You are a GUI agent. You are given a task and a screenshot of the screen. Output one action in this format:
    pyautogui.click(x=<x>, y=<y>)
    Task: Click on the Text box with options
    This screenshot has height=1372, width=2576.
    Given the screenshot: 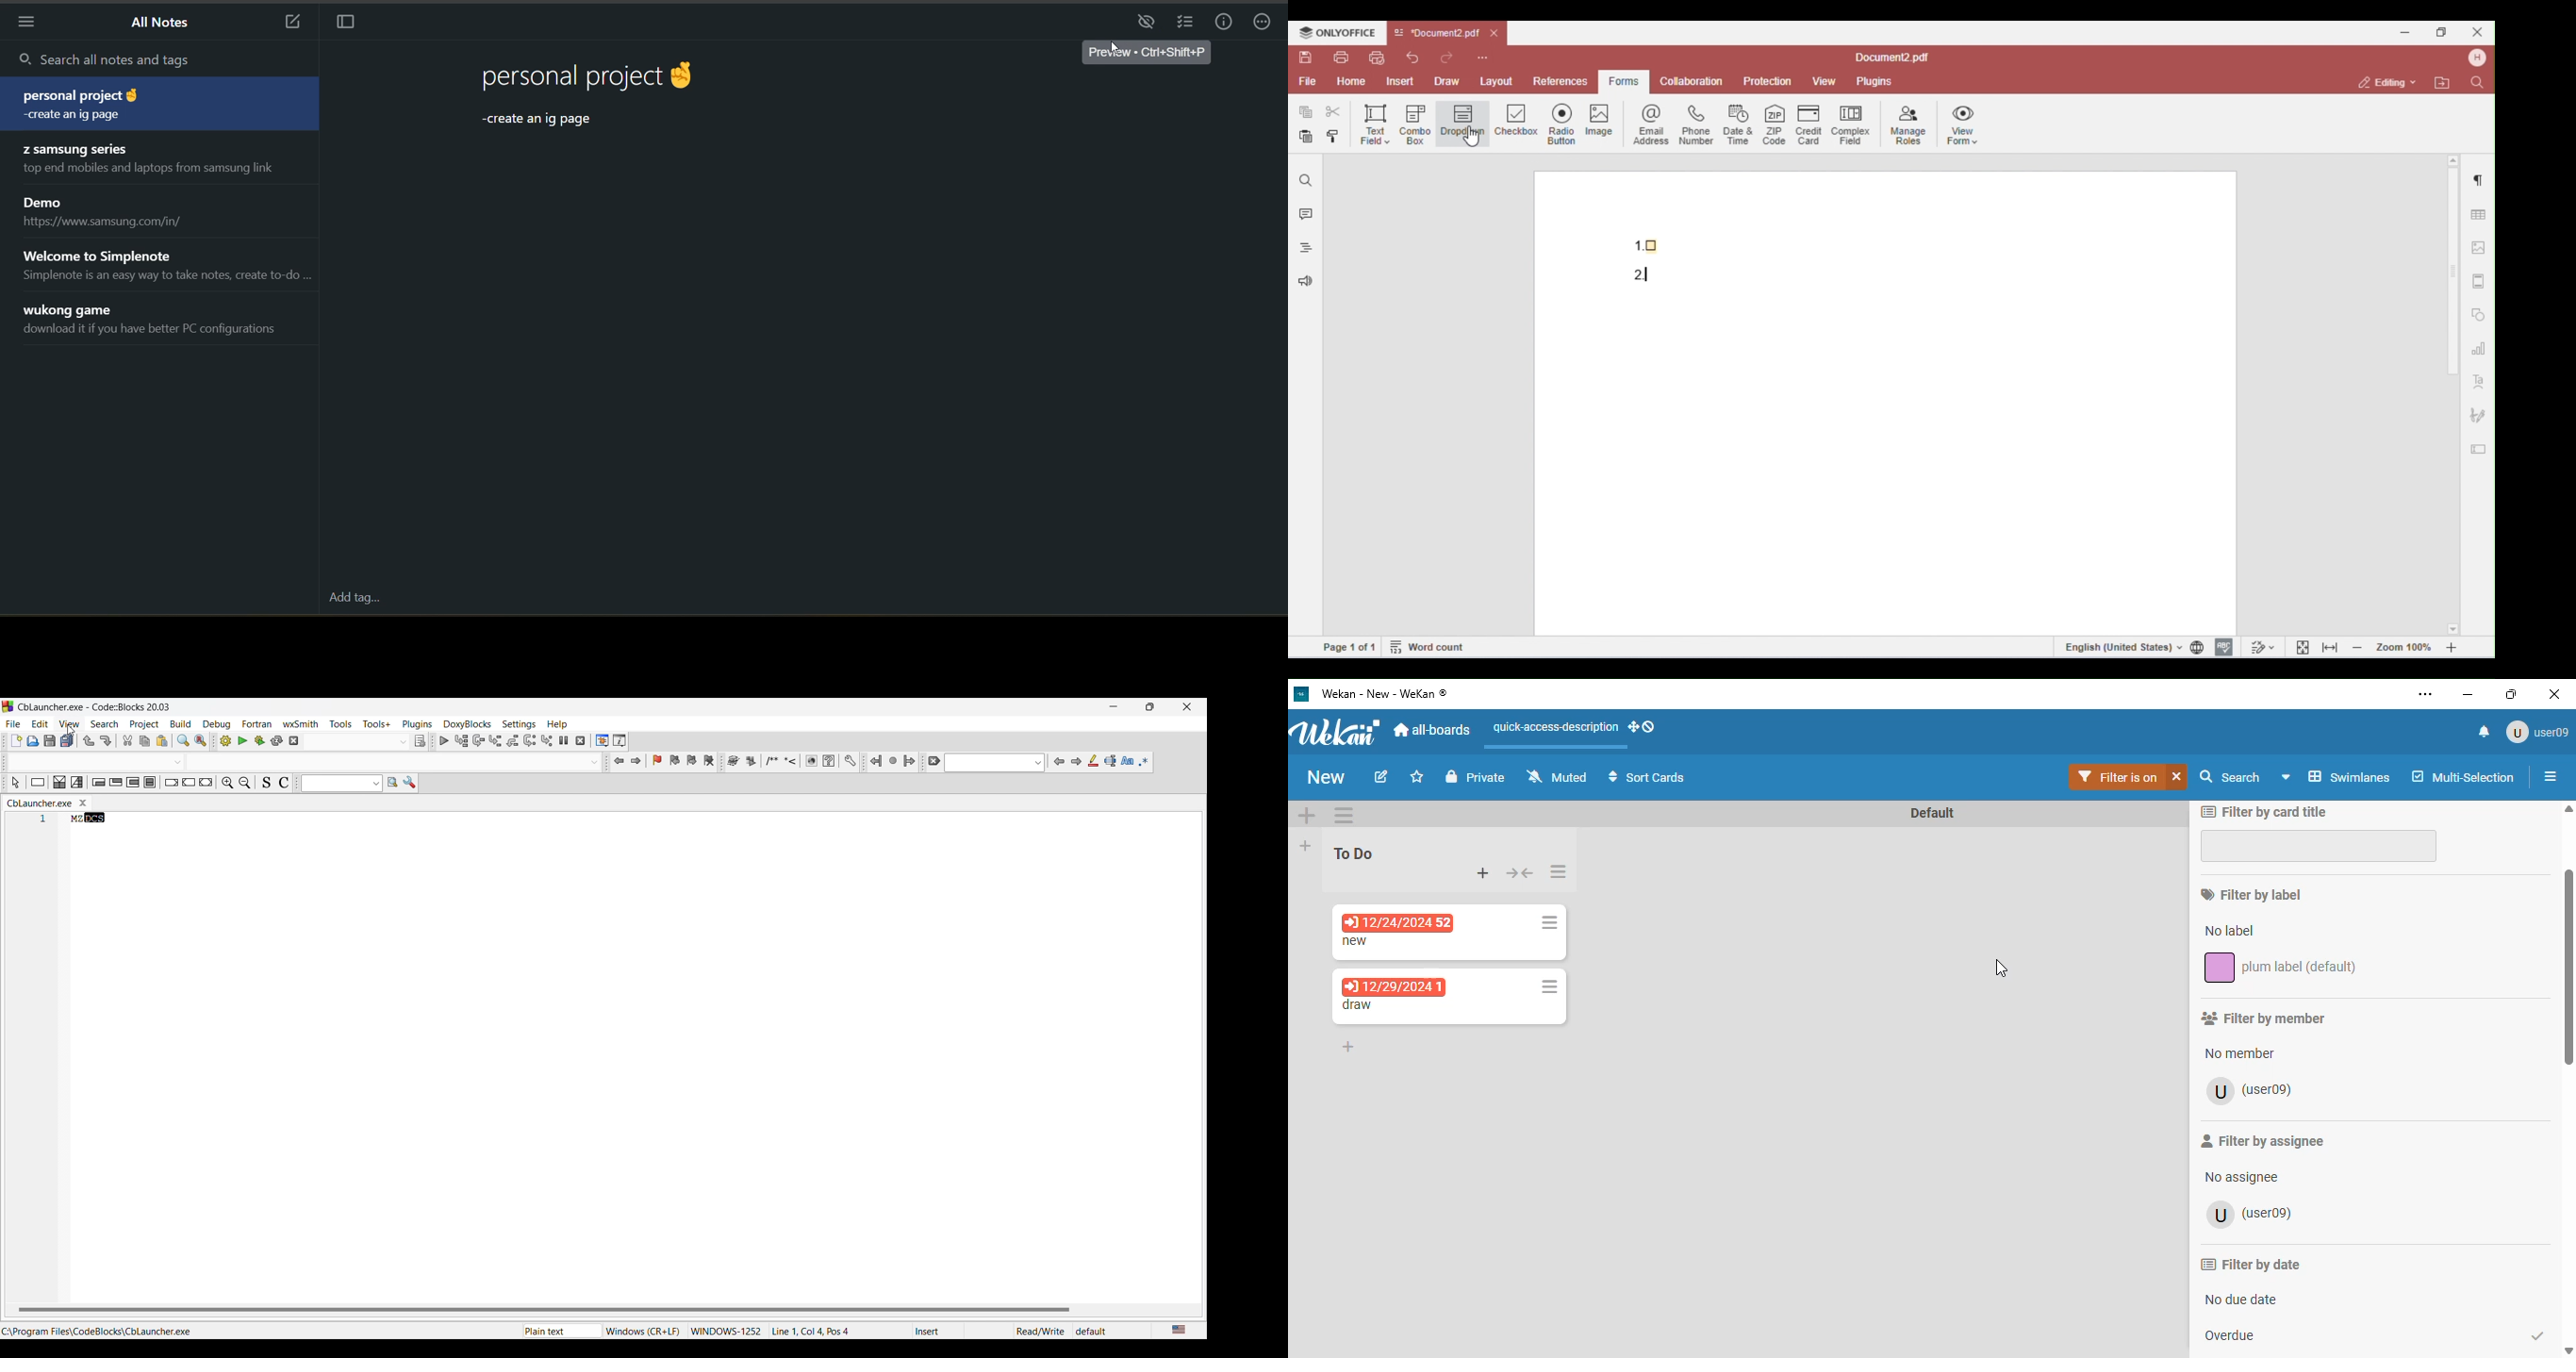 What is the action you would take?
    pyautogui.click(x=358, y=741)
    